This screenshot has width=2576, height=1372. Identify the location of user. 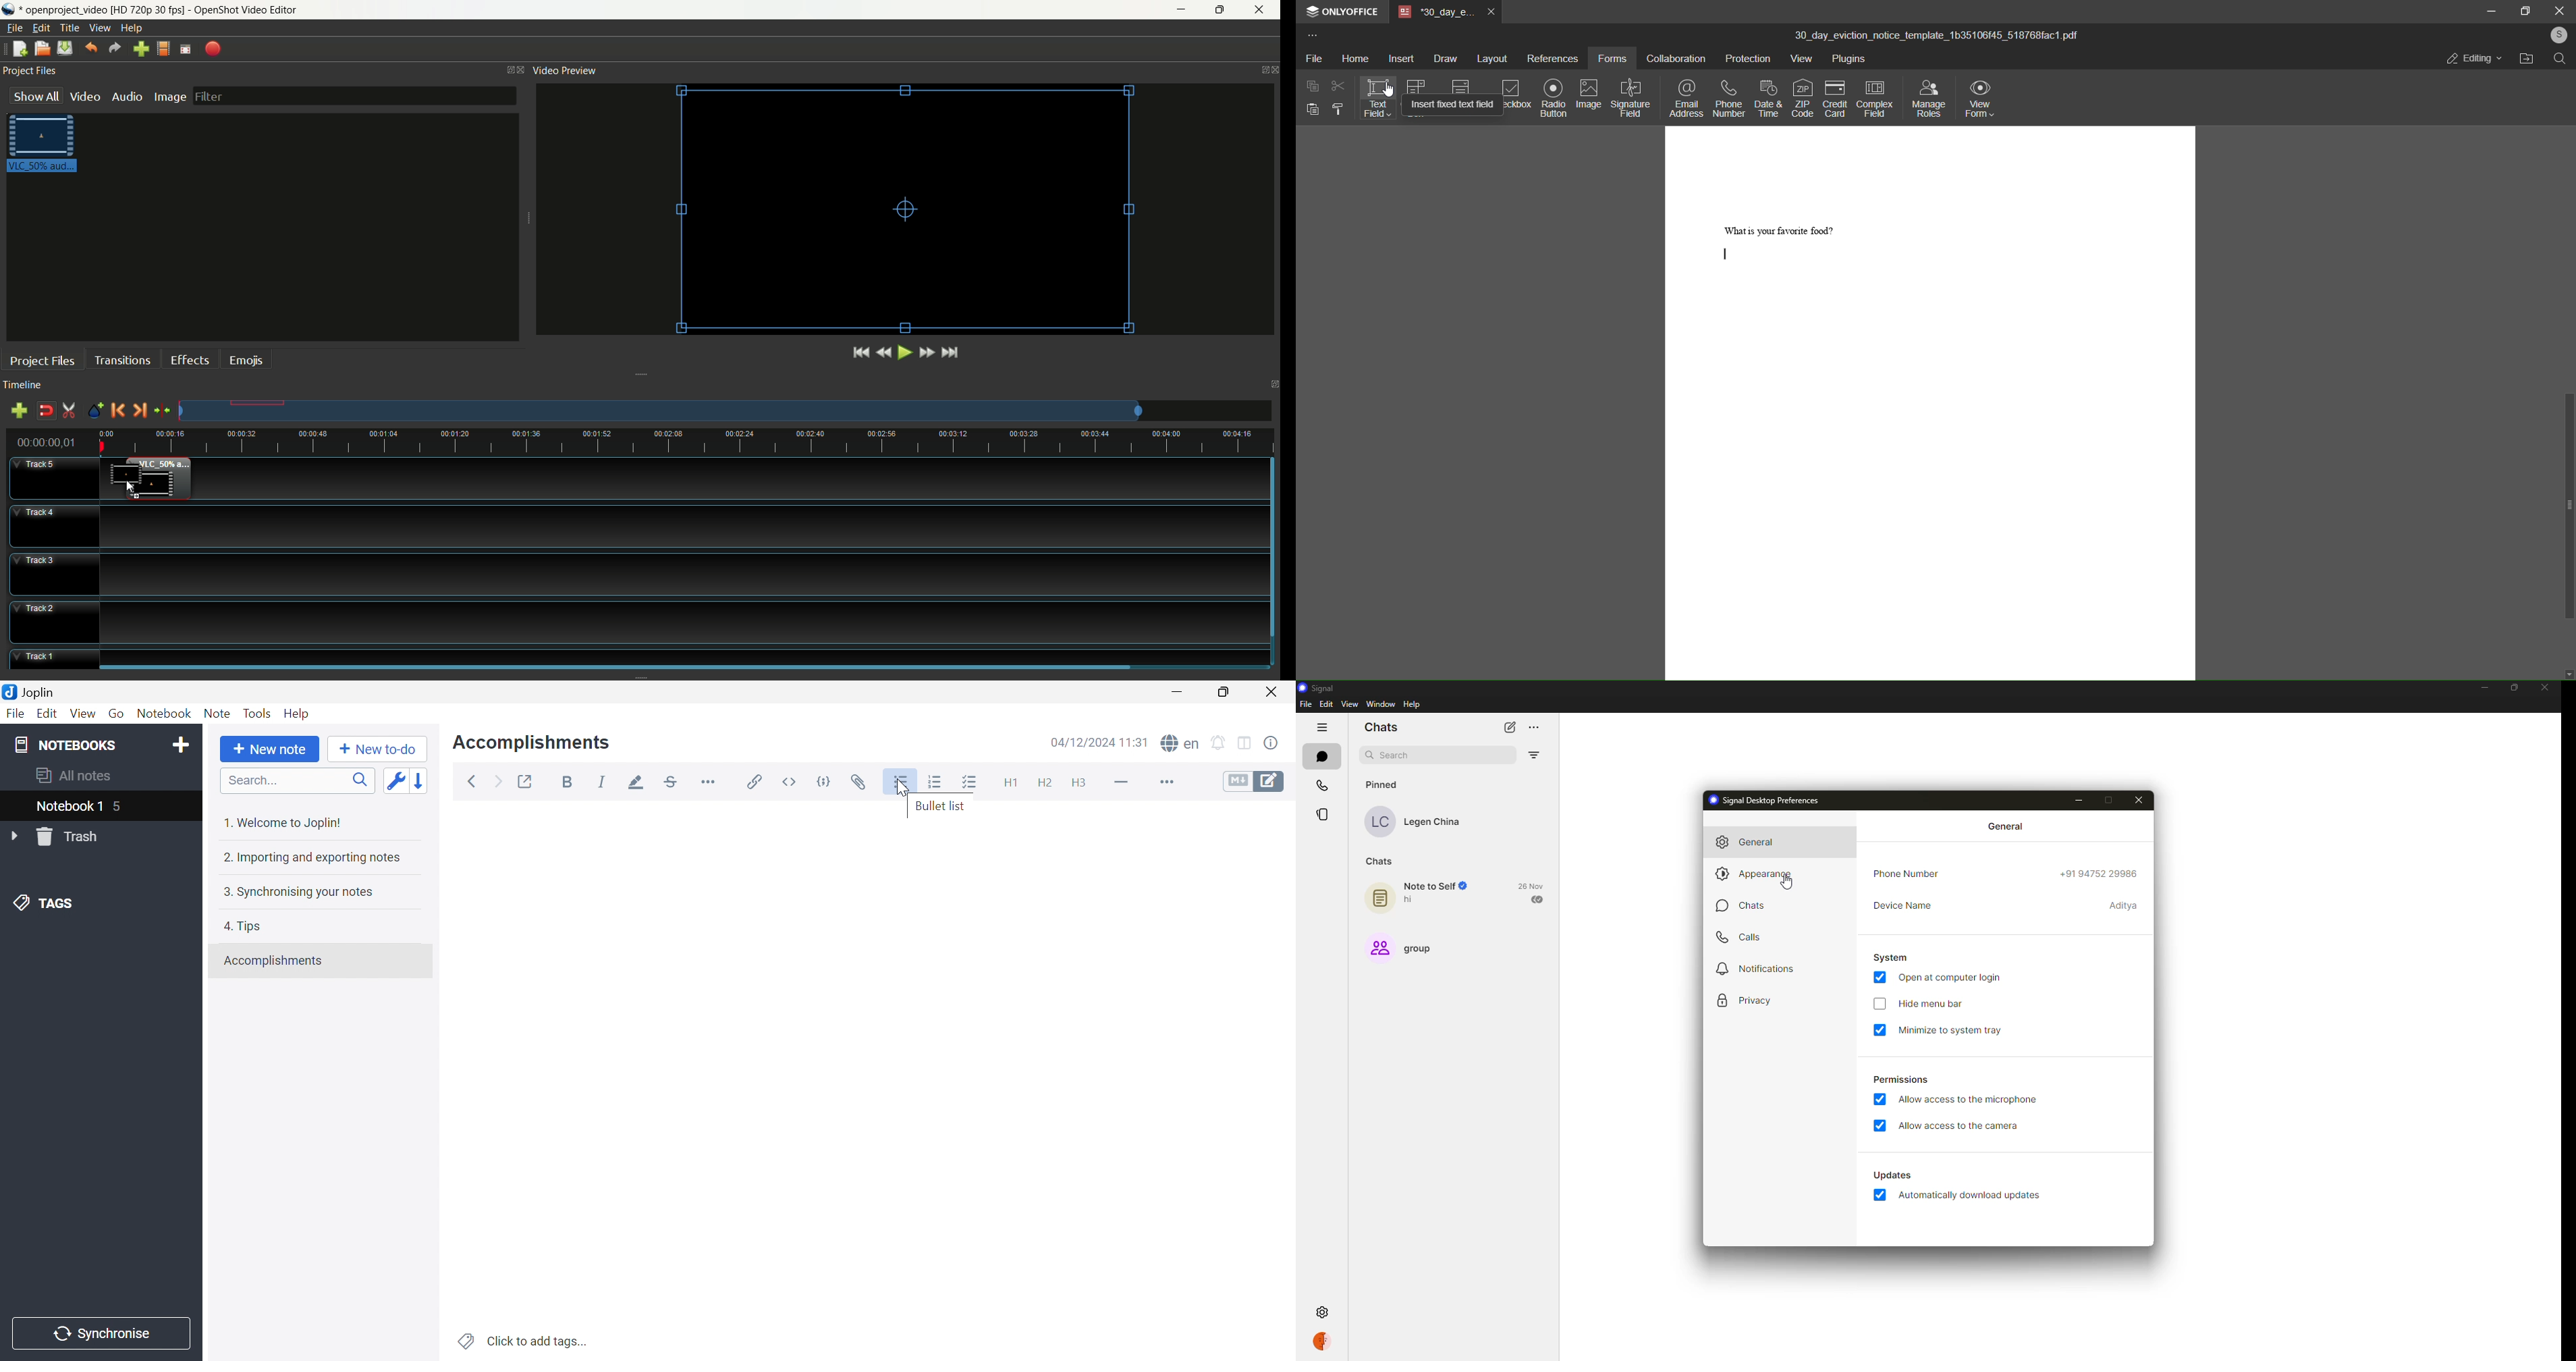
(2558, 35).